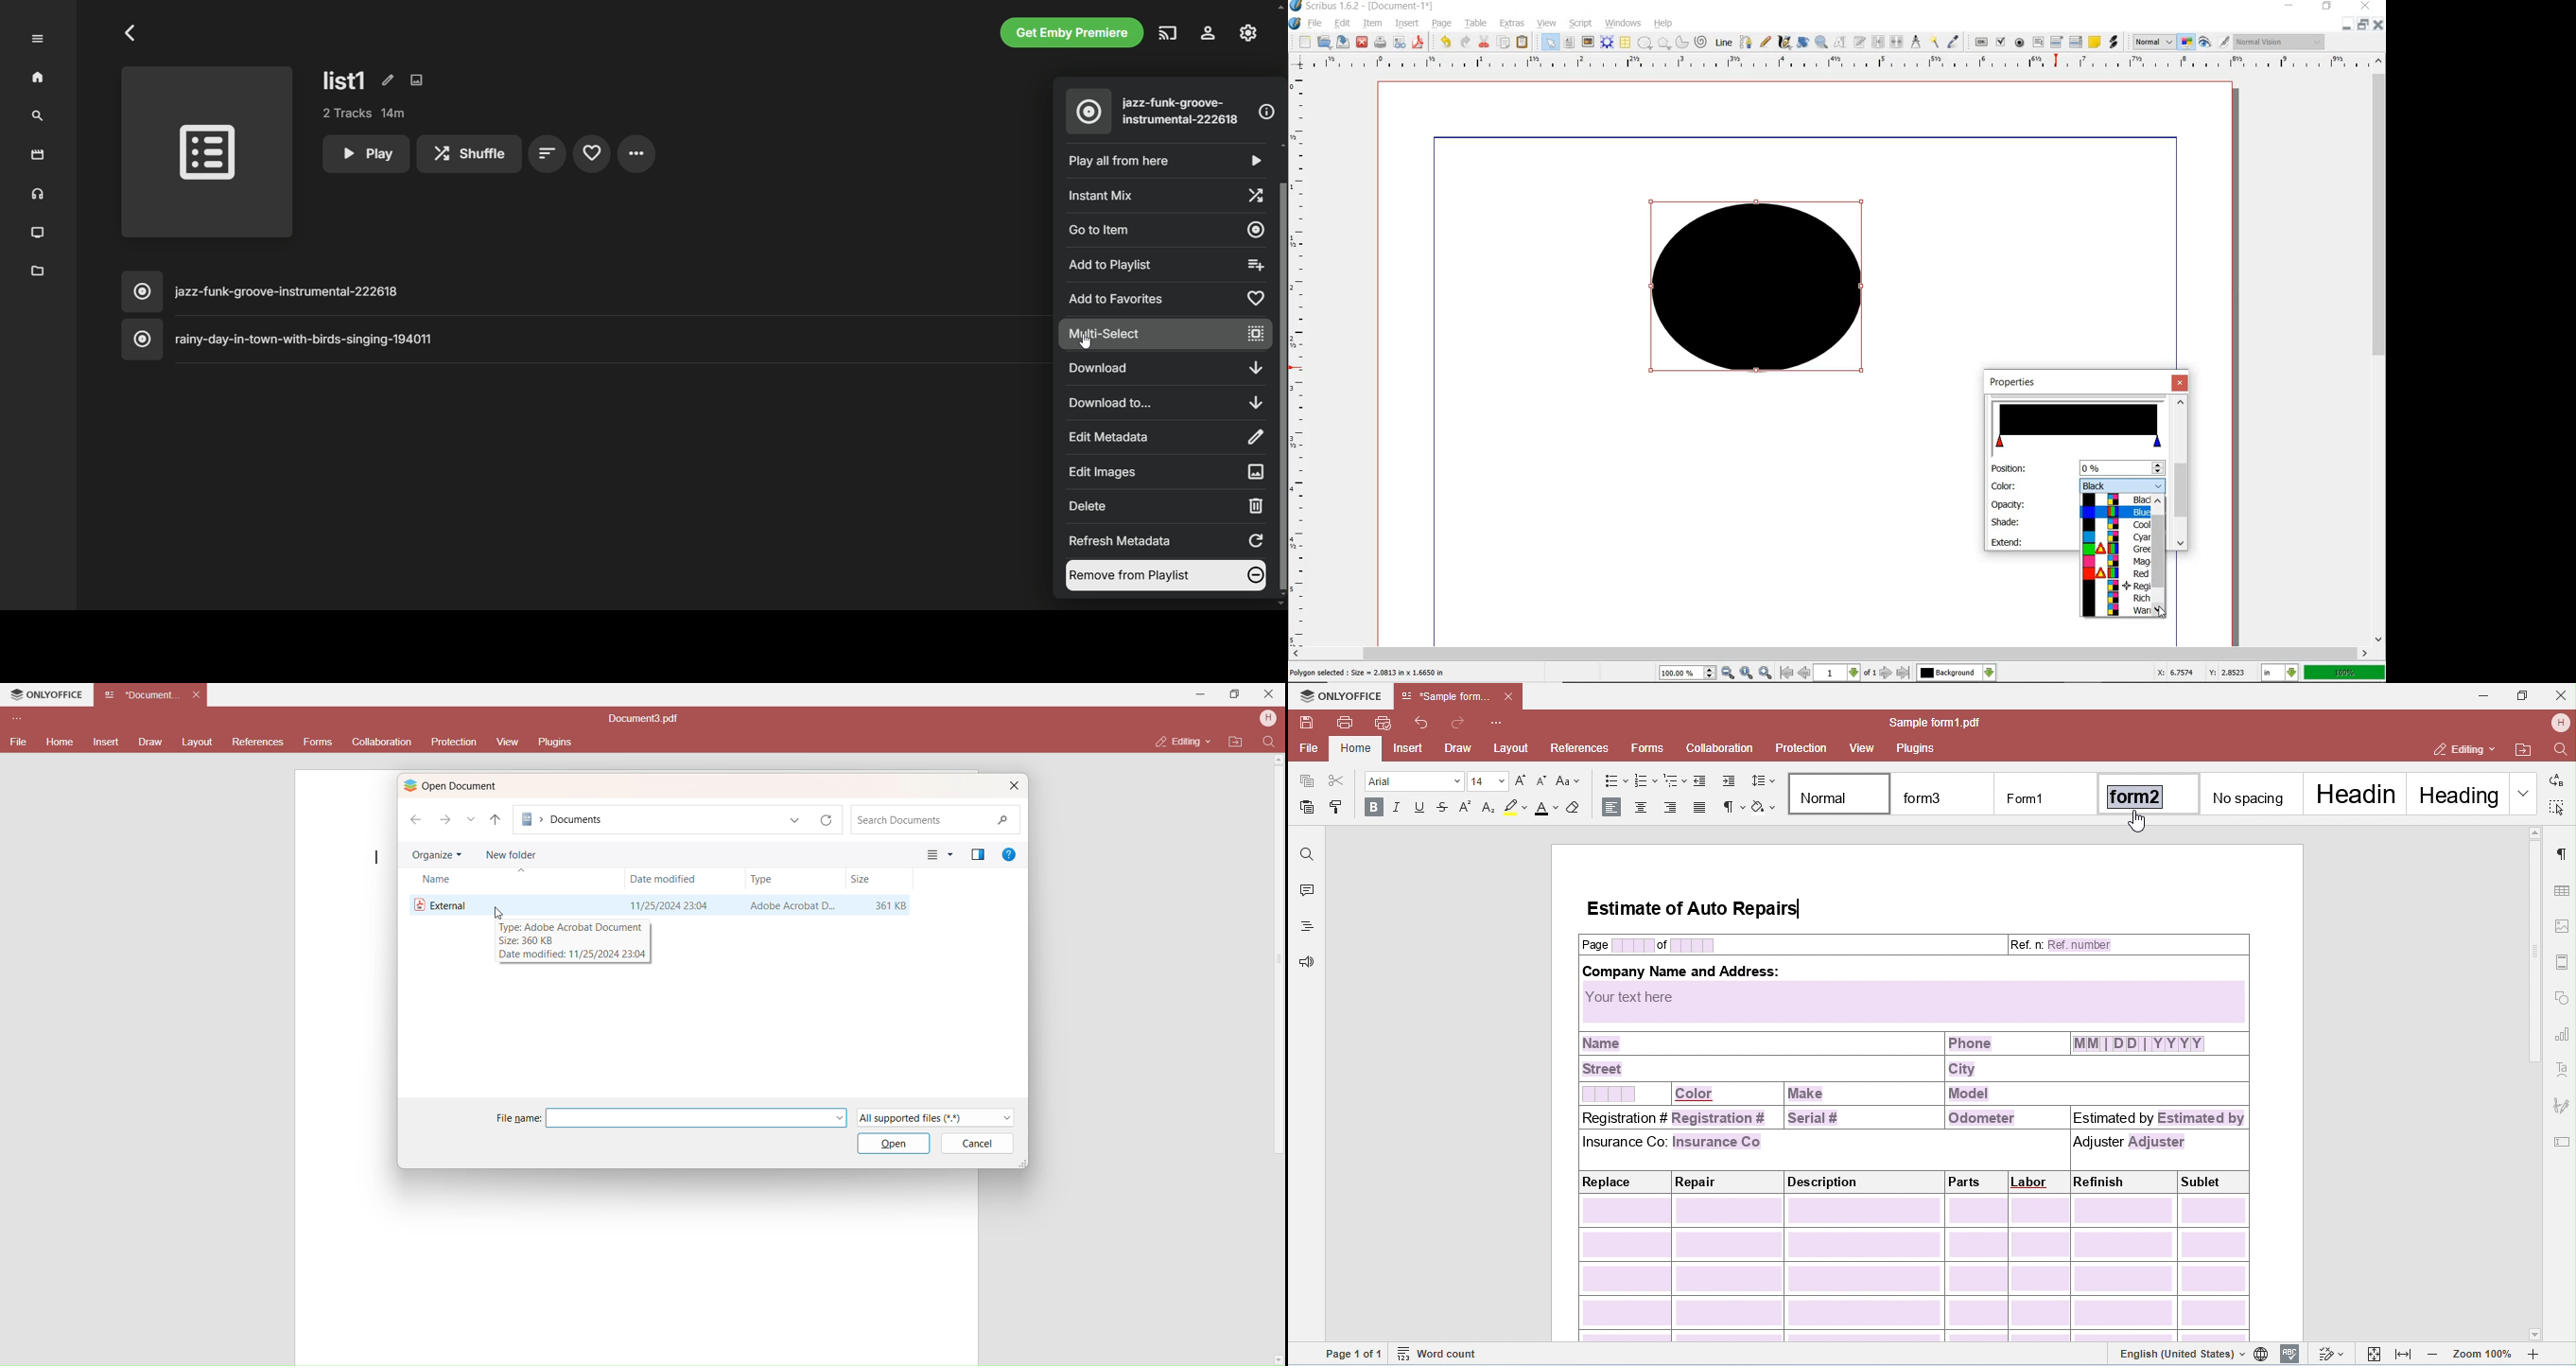  I want to click on CALLIGRAPHIC LINE, so click(1784, 43).